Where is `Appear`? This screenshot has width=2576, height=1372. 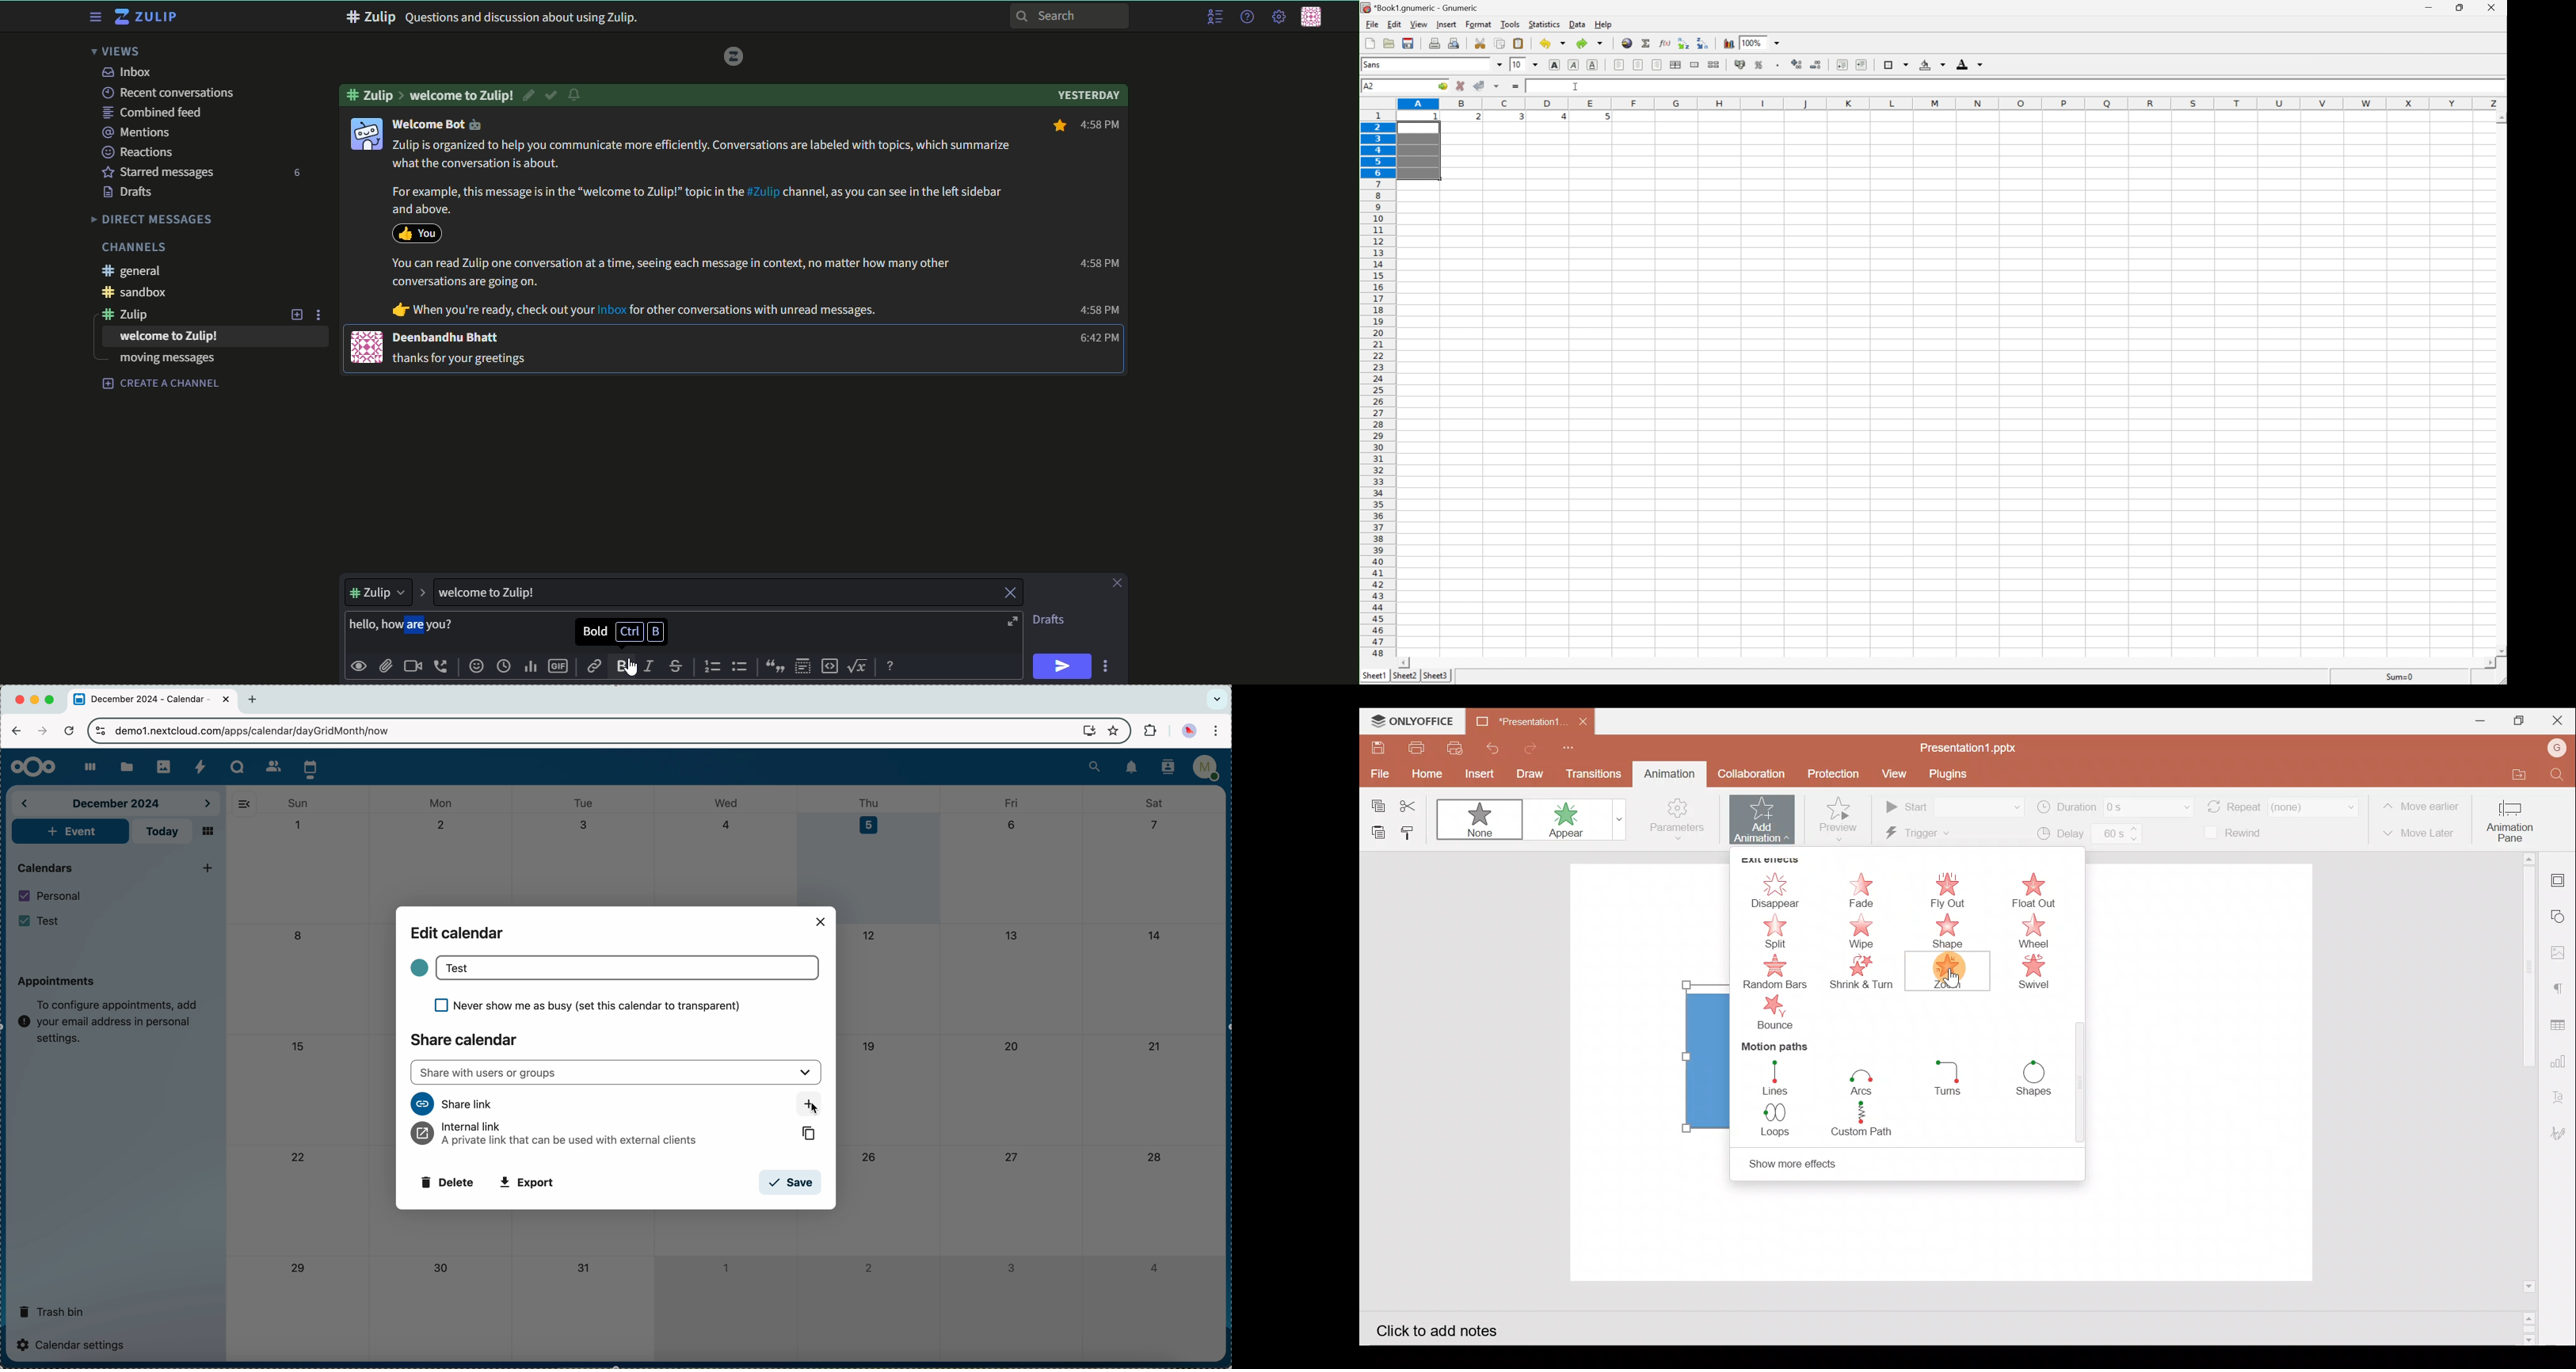
Appear is located at coordinates (1564, 820).